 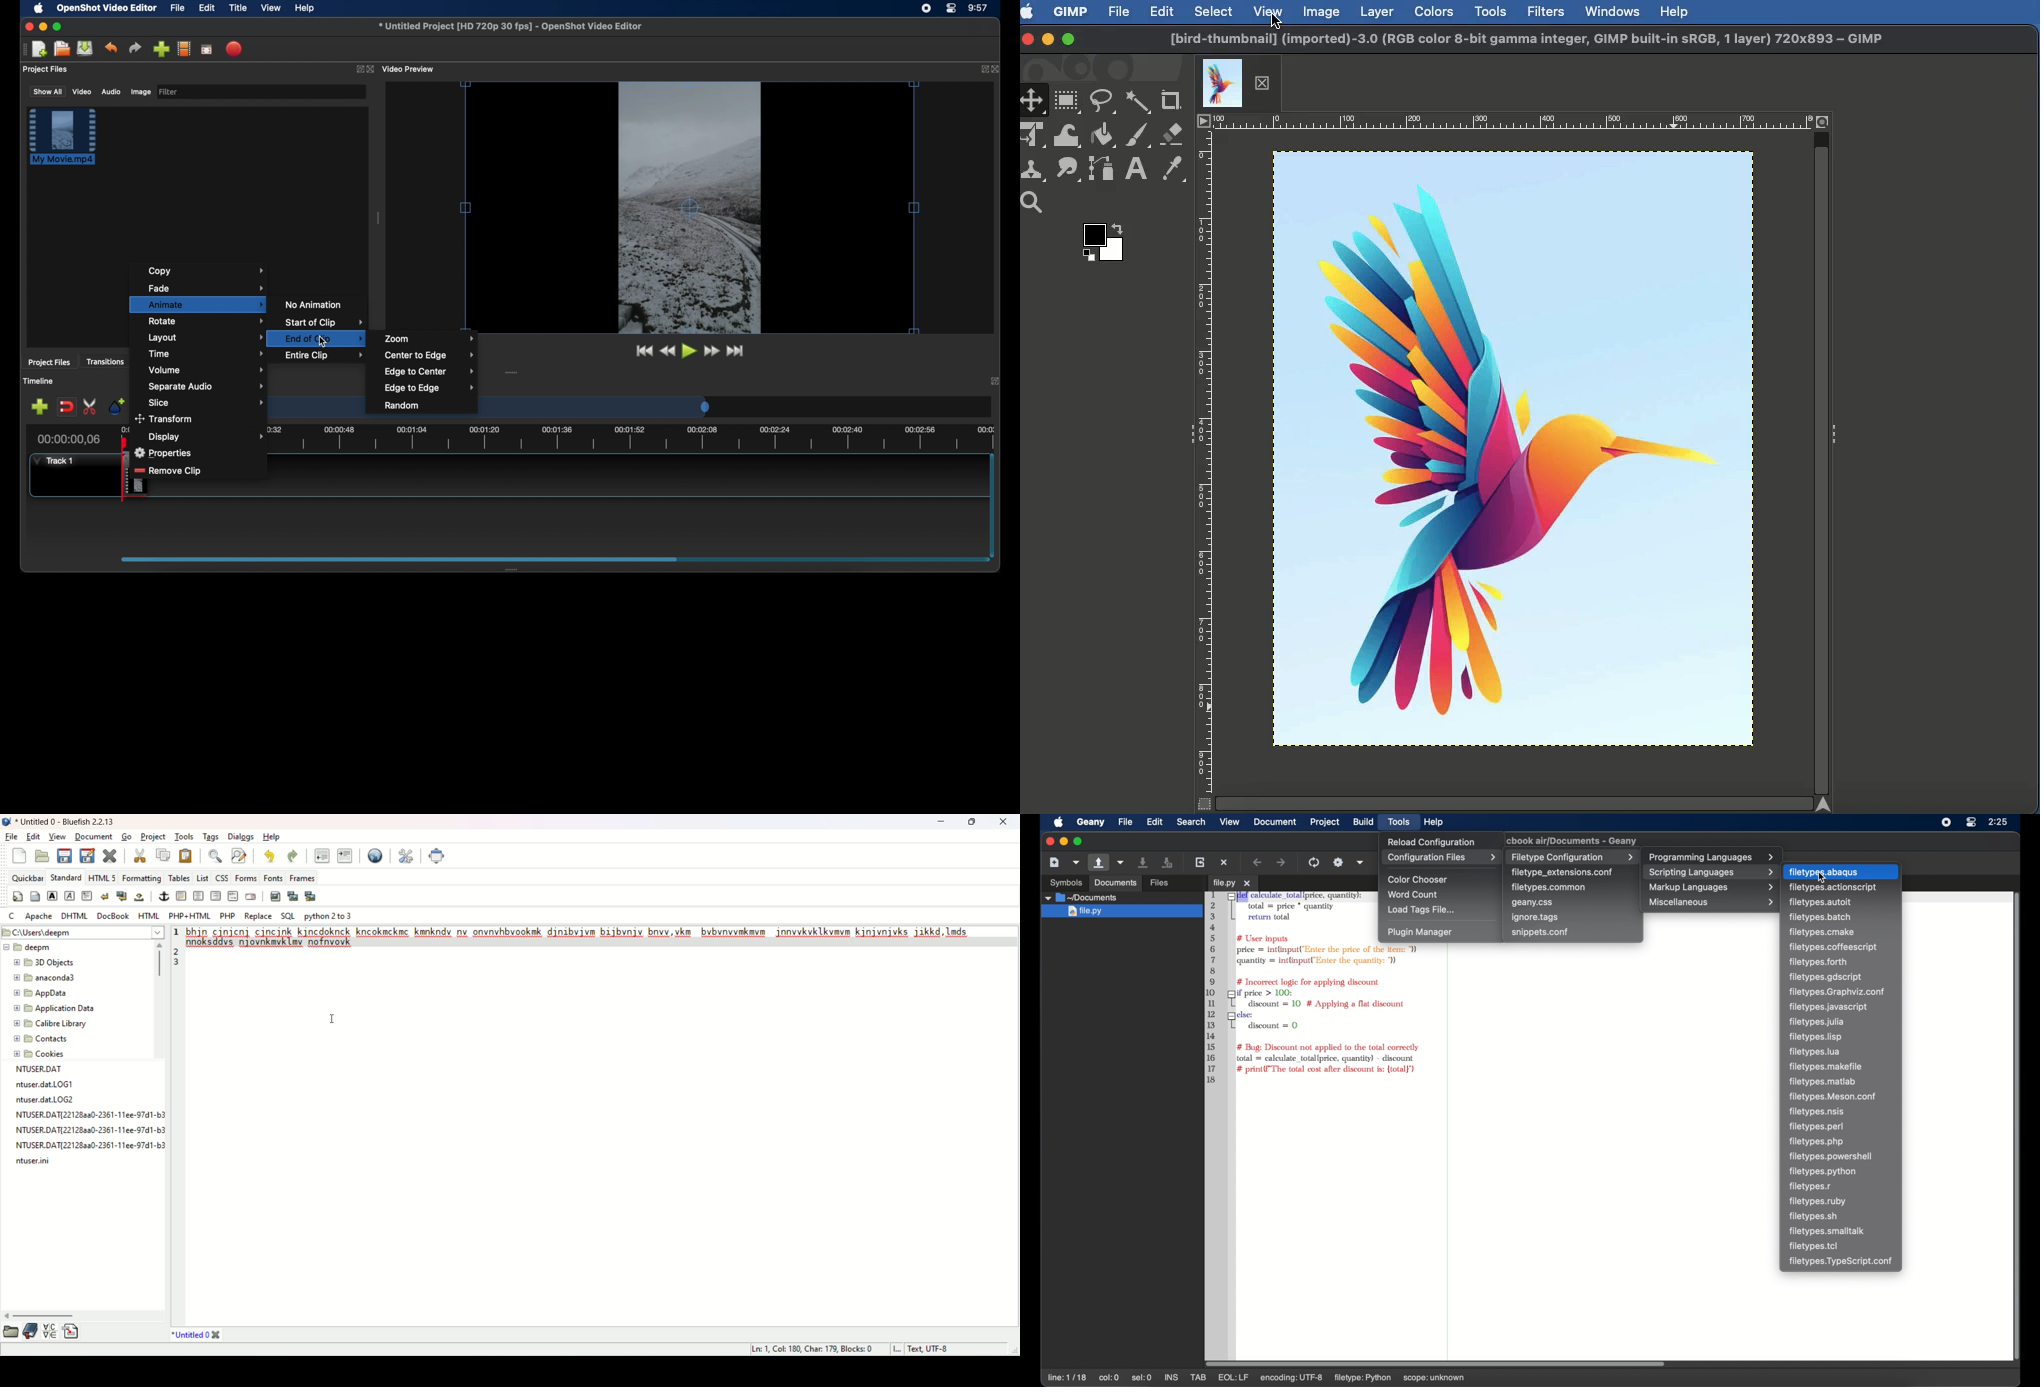 I want to click on Edit, so click(x=1162, y=13).